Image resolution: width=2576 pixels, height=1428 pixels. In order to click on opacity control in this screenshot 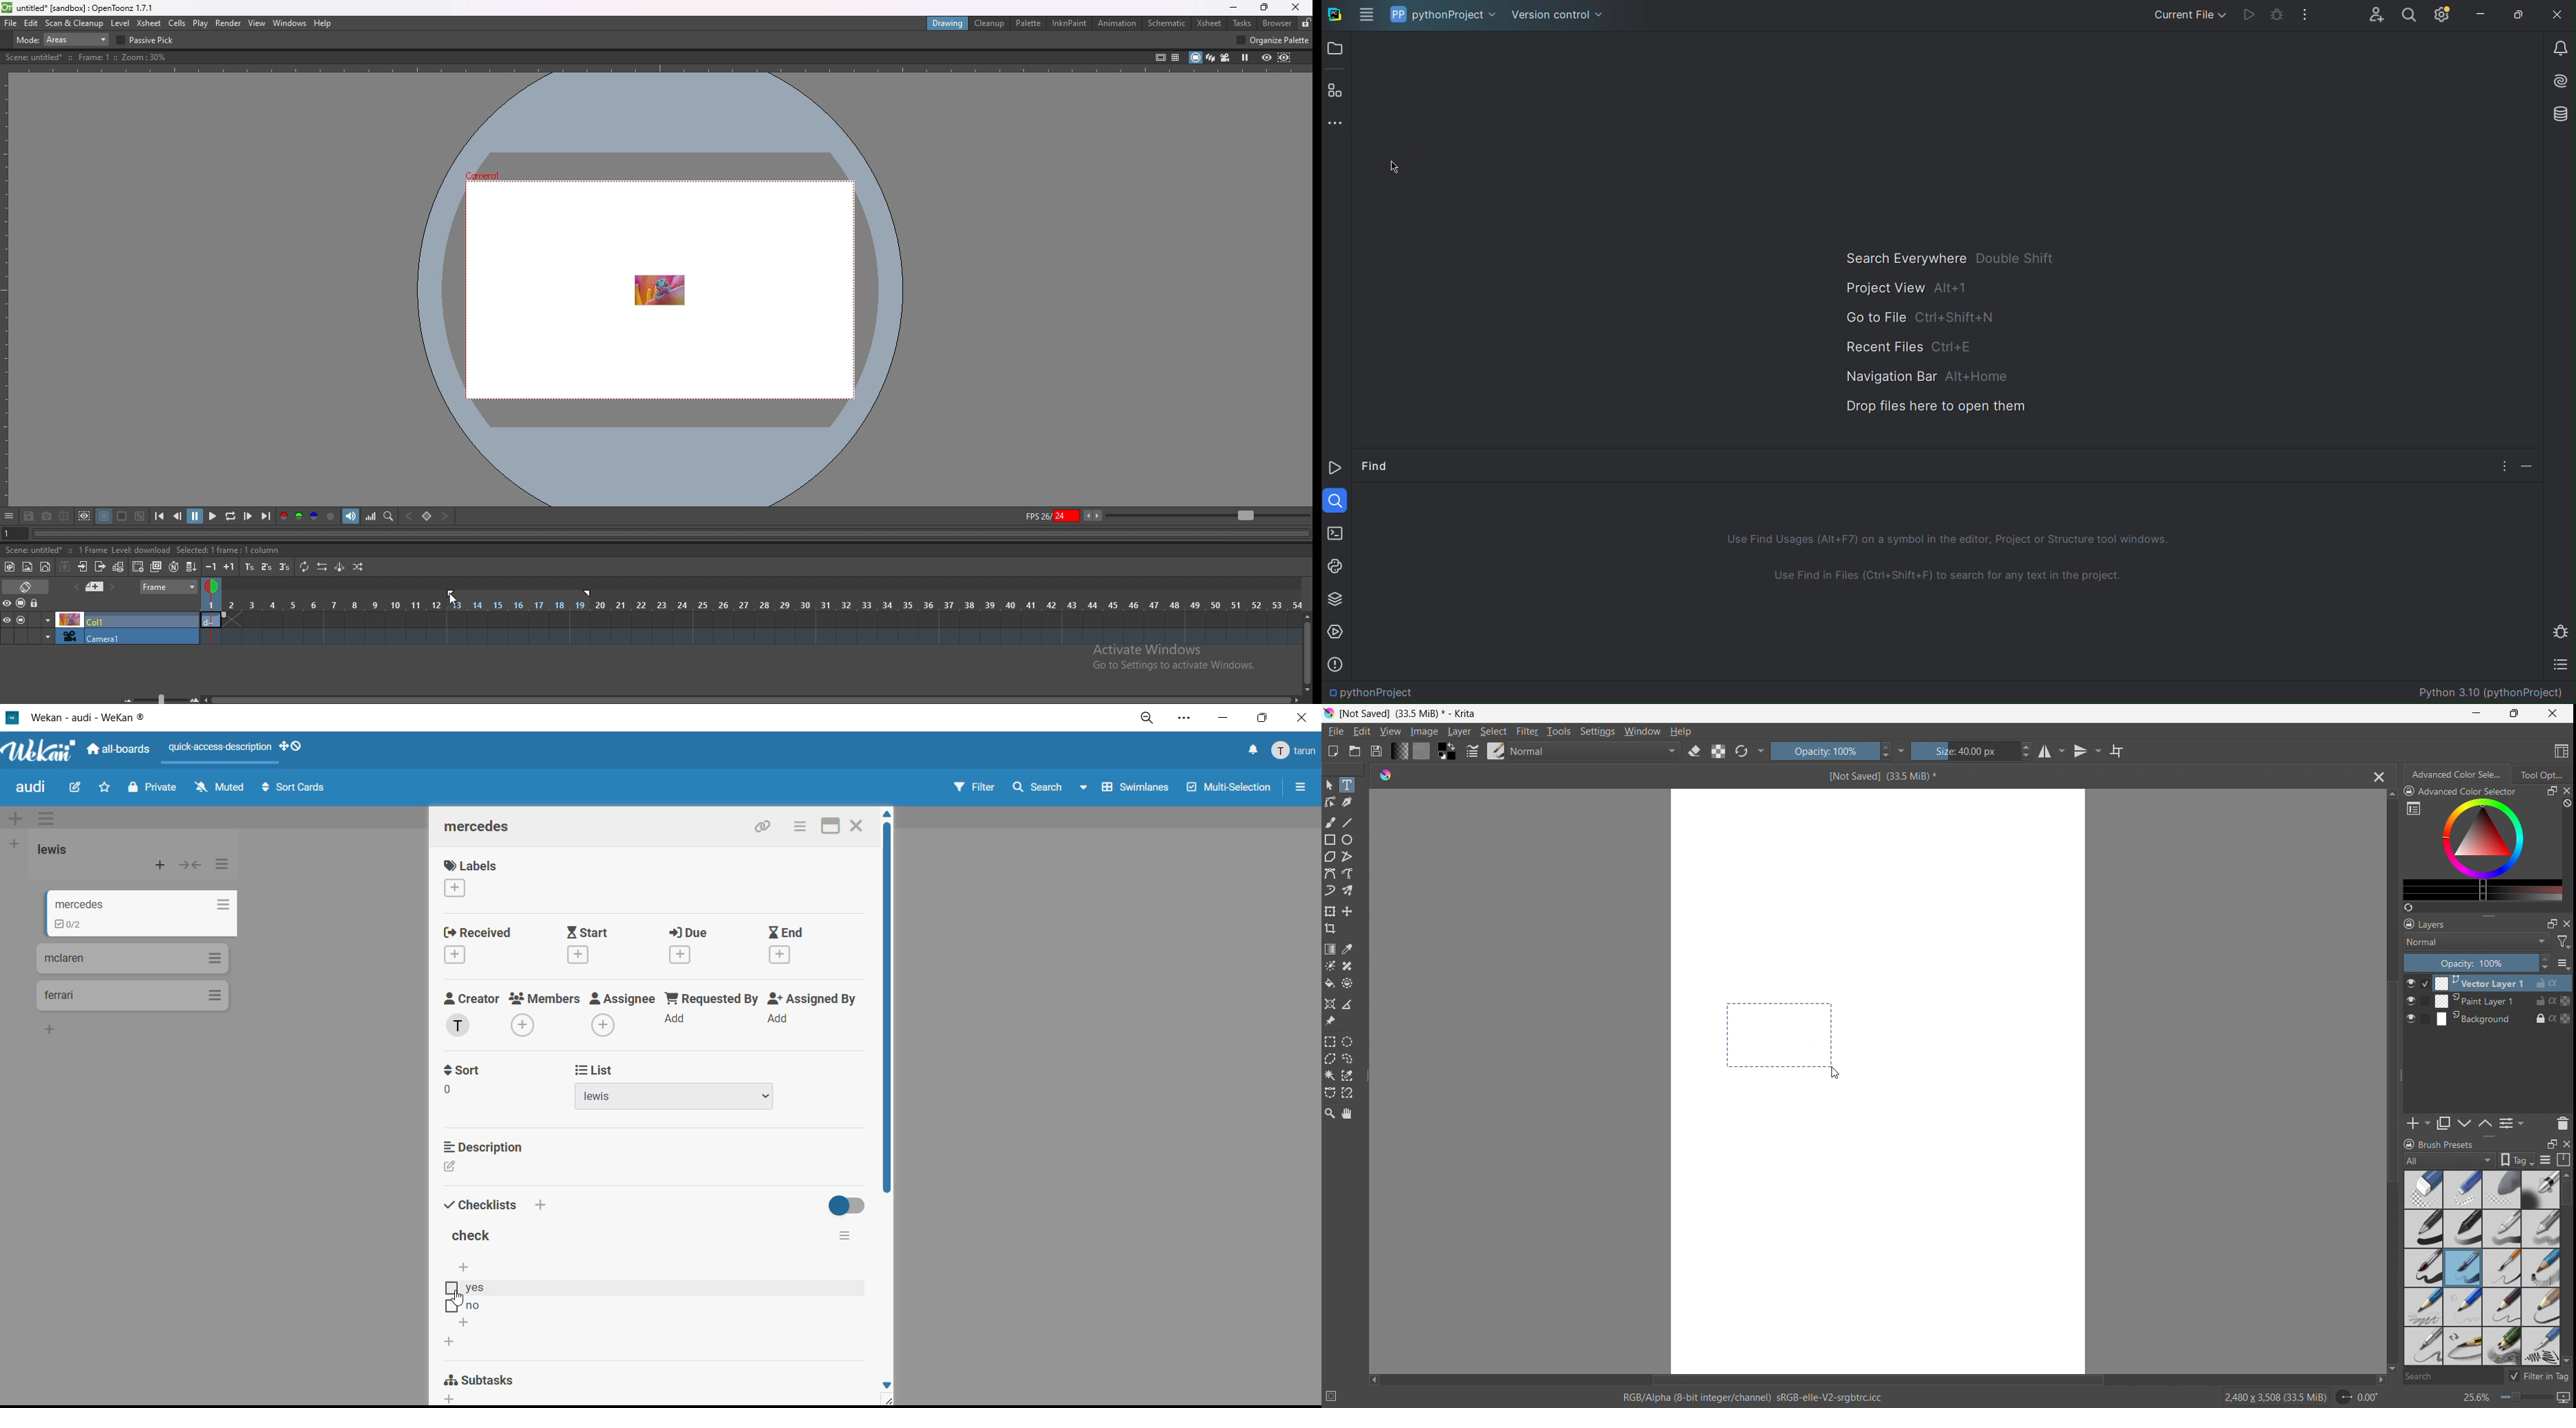, I will do `click(2477, 963)`.